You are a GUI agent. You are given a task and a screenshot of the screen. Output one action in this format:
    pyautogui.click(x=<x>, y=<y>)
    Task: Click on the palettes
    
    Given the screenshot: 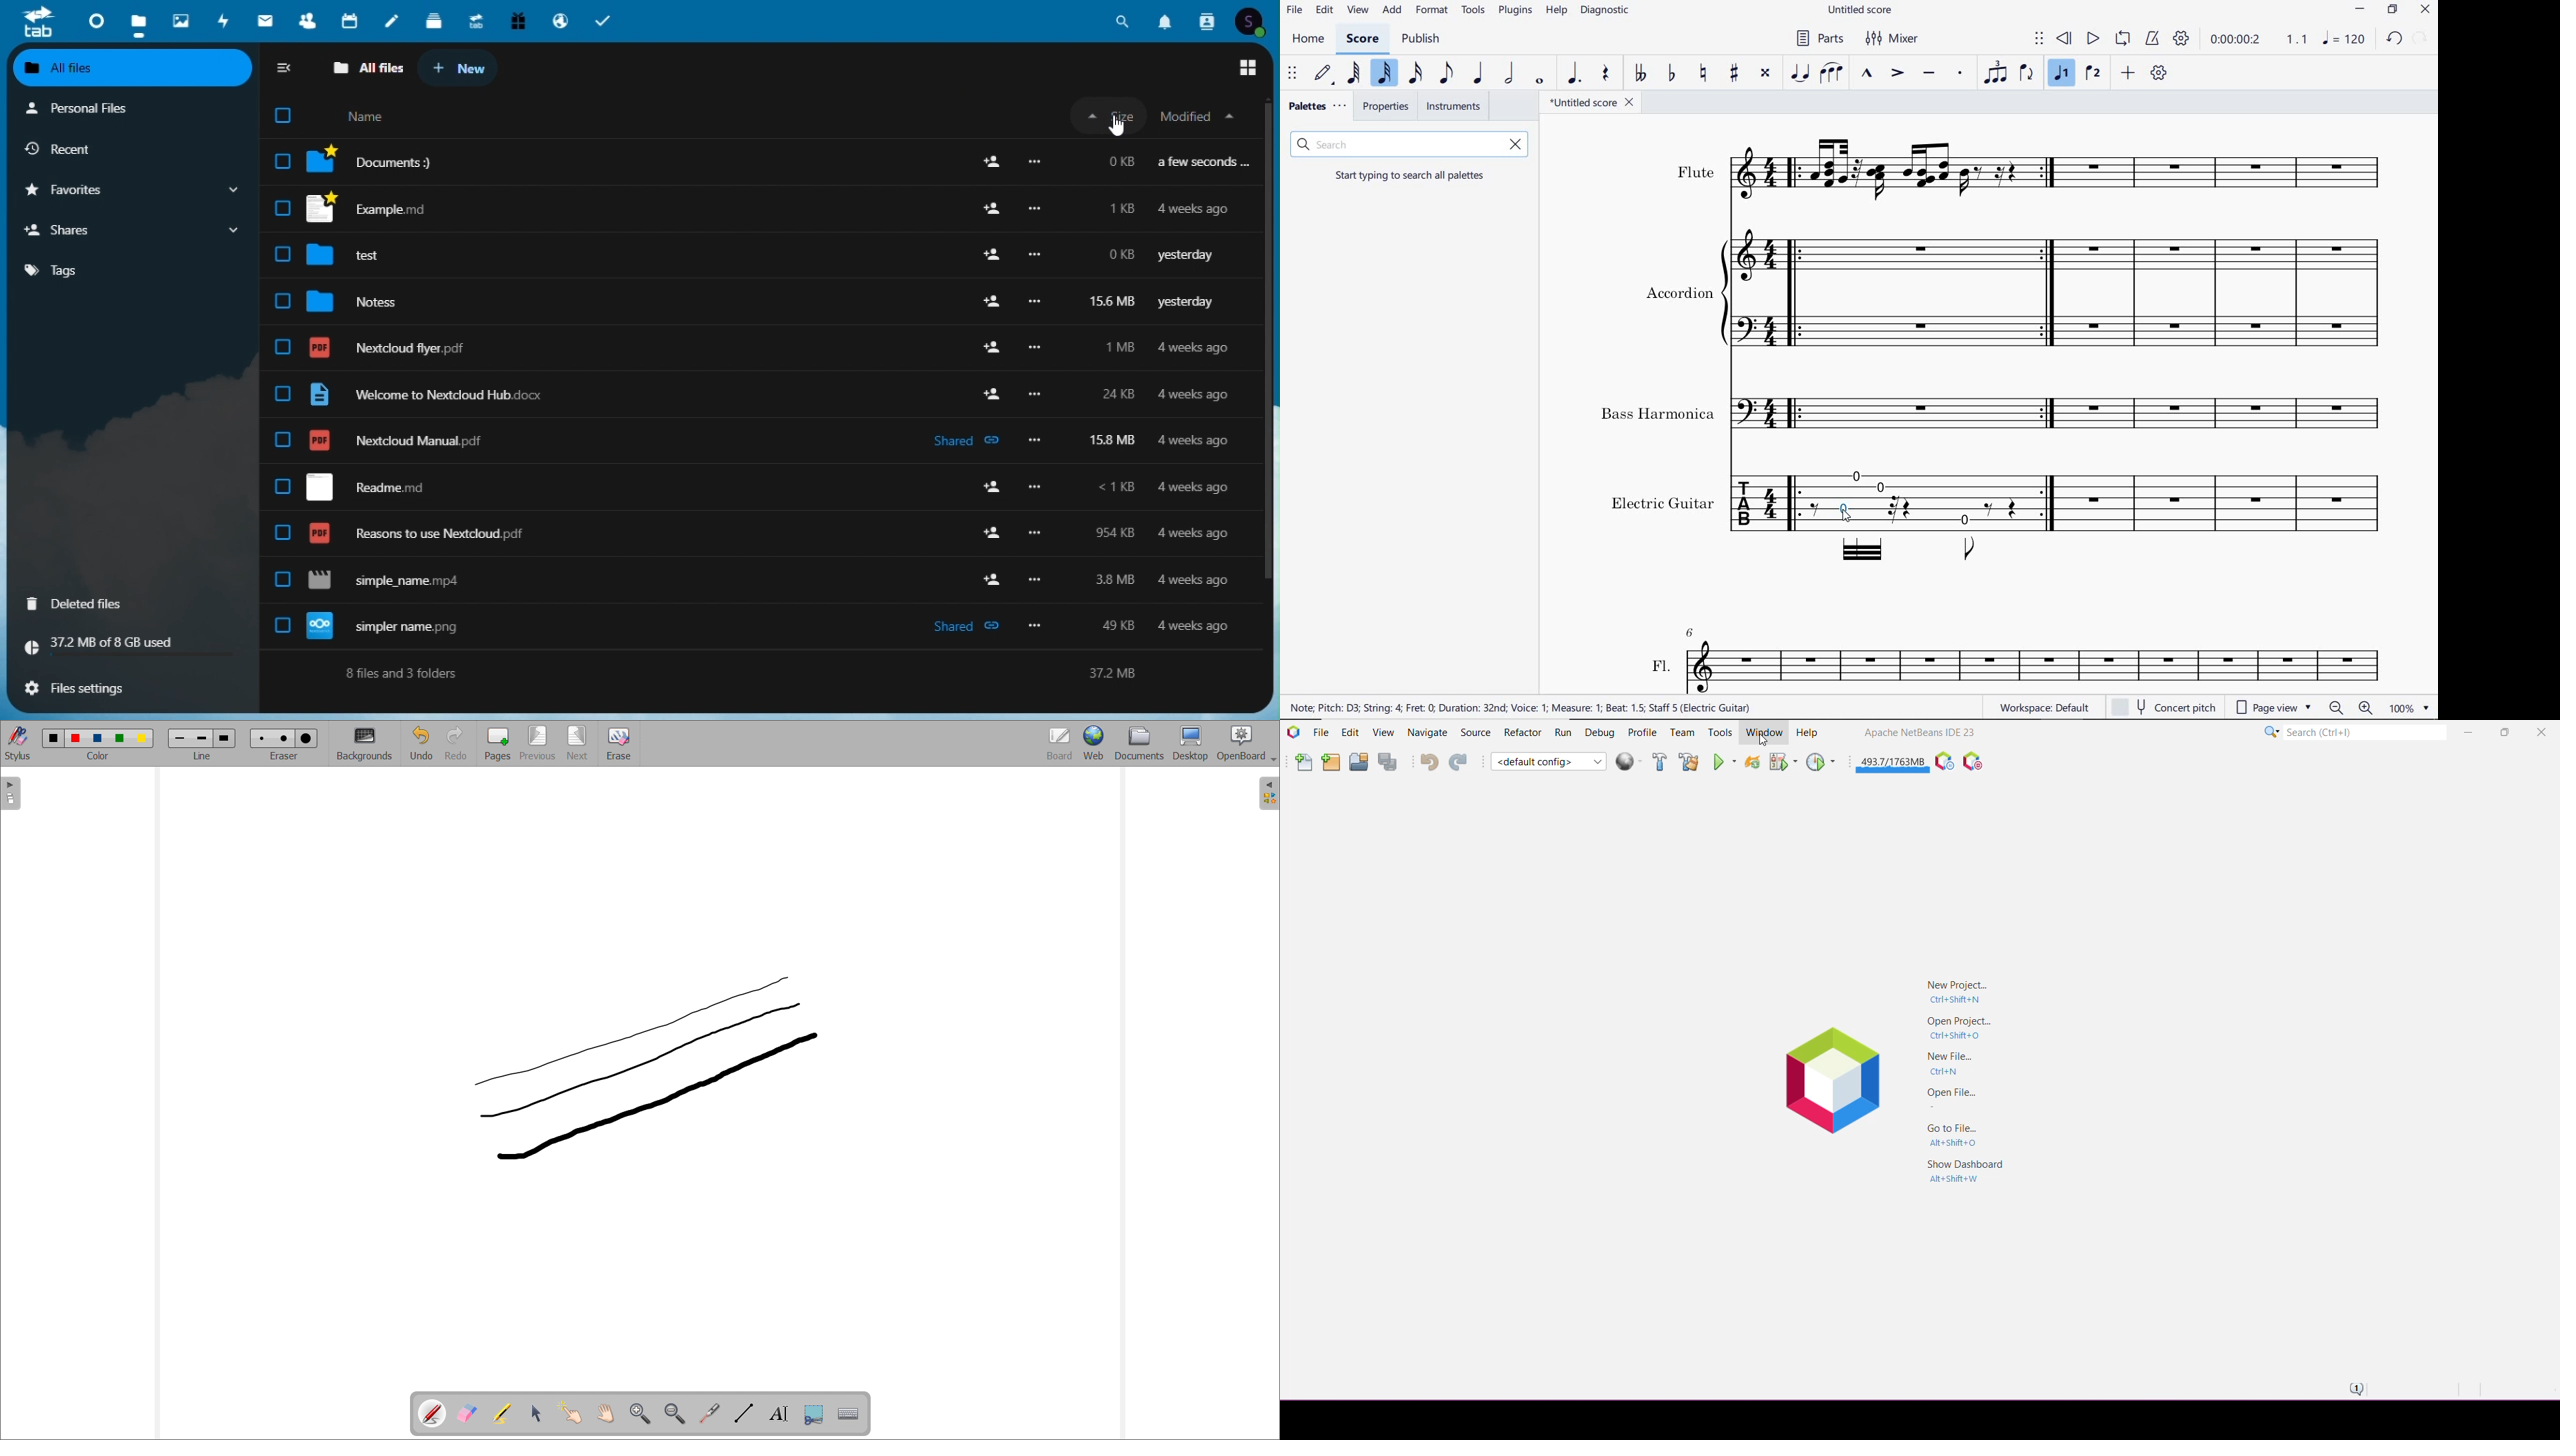 What is the action you would take?
    pyautogui.click(x=1316, y=106)
    